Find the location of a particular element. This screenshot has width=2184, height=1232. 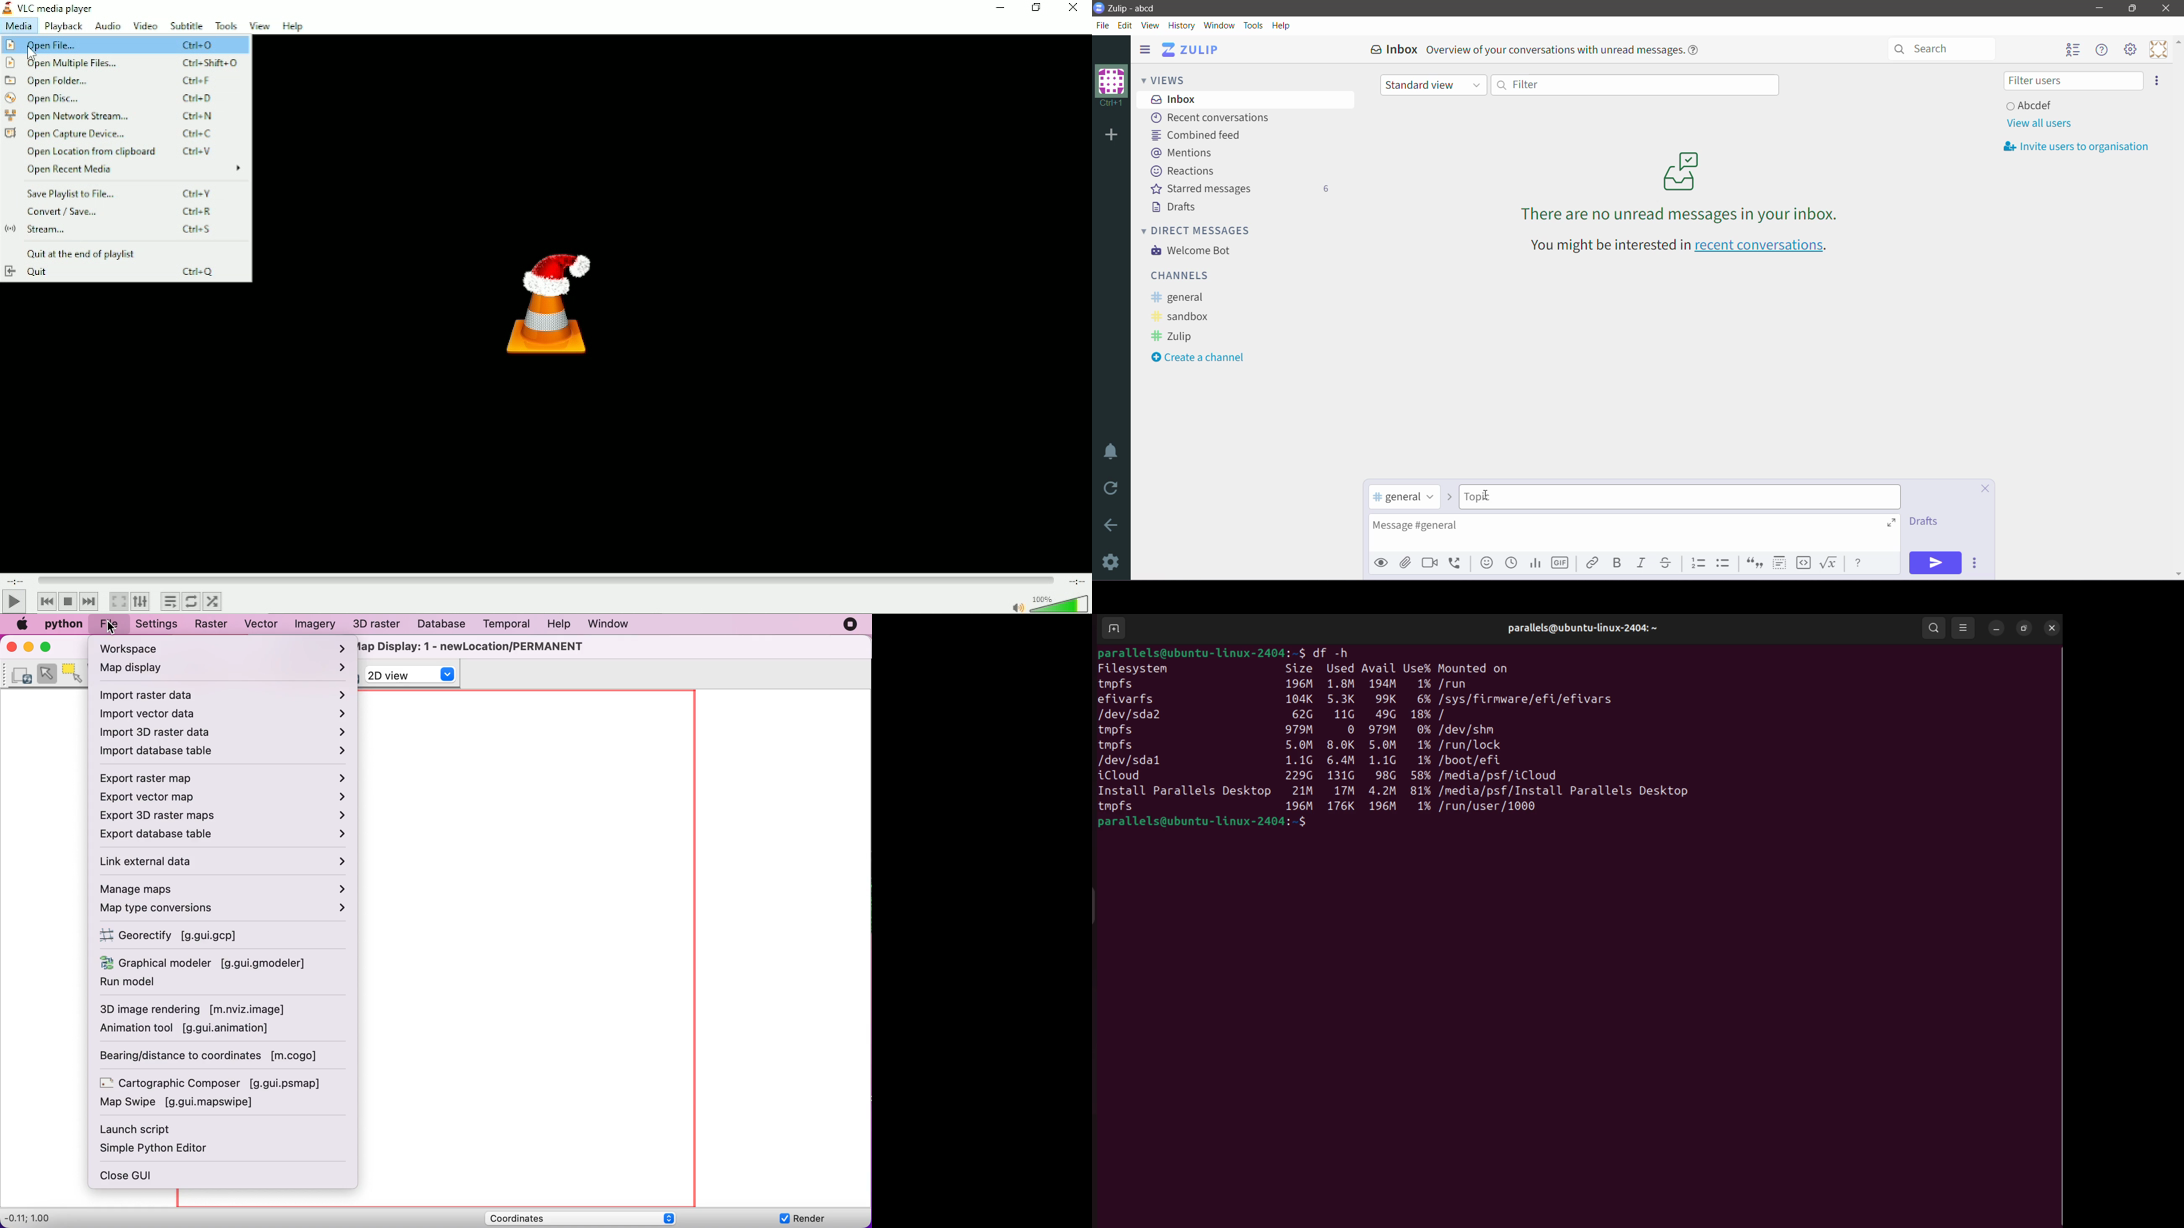

Open recent media is located at coordinates (132, 170).